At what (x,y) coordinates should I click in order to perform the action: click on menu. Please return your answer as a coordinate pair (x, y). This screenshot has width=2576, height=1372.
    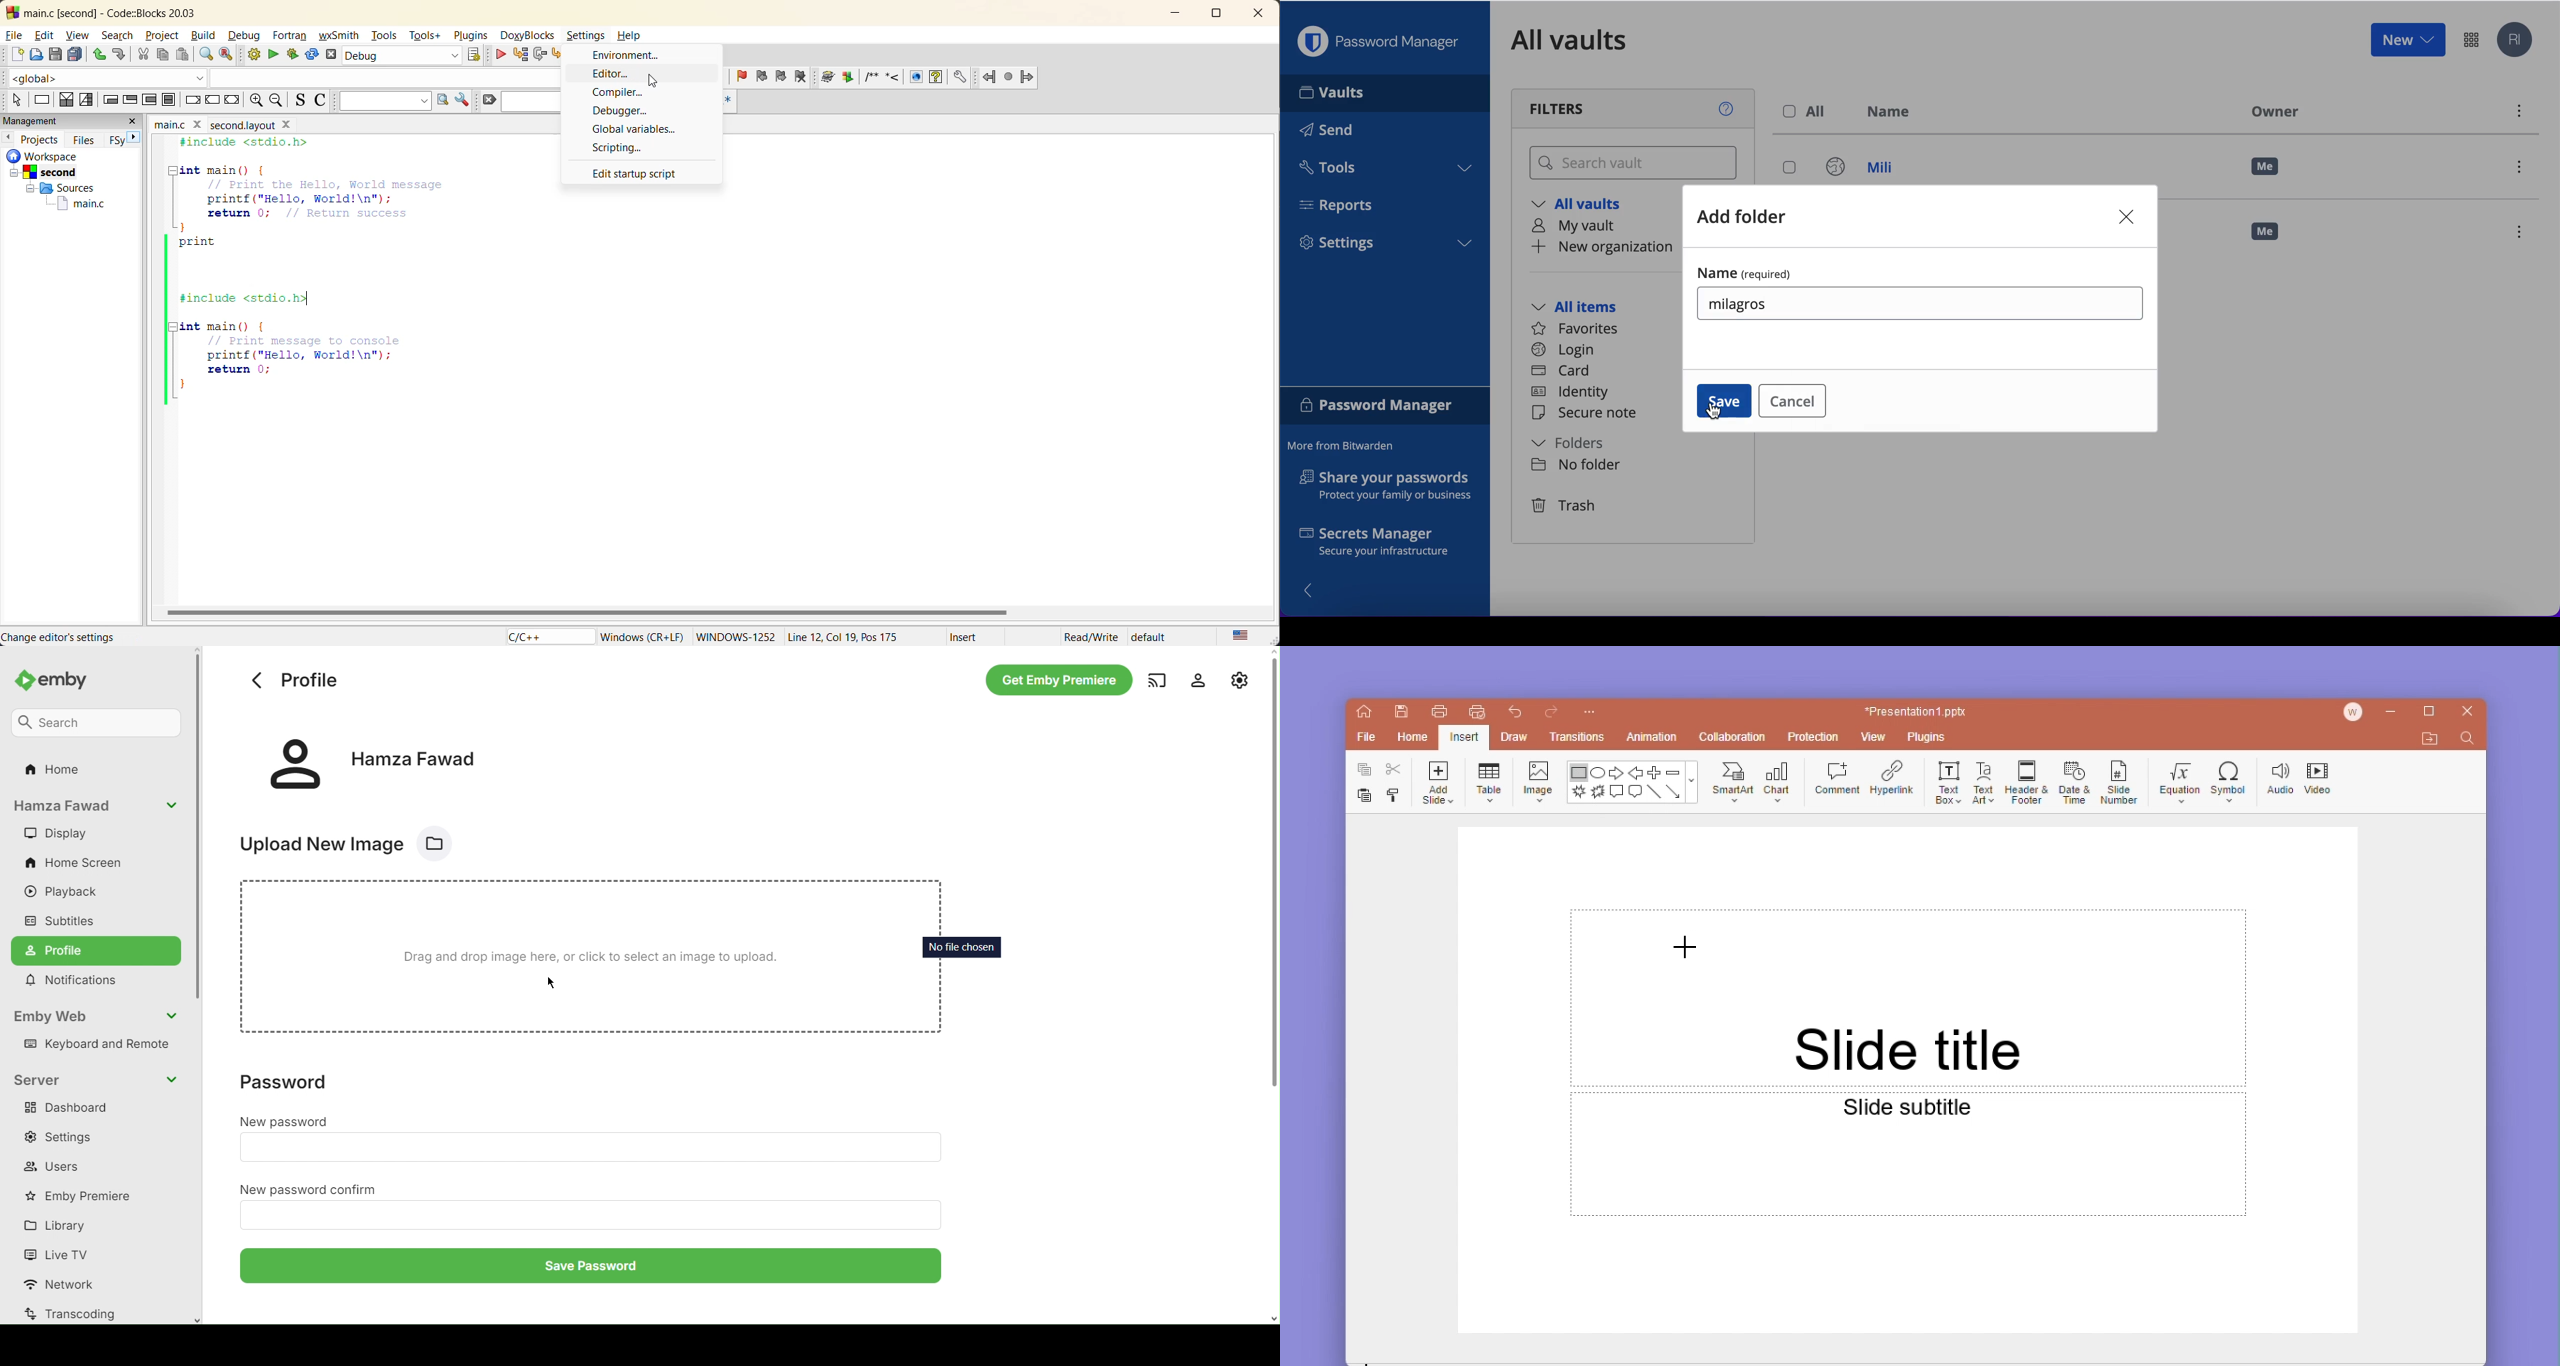
    Looking at the image, I should click on (2518, 114).